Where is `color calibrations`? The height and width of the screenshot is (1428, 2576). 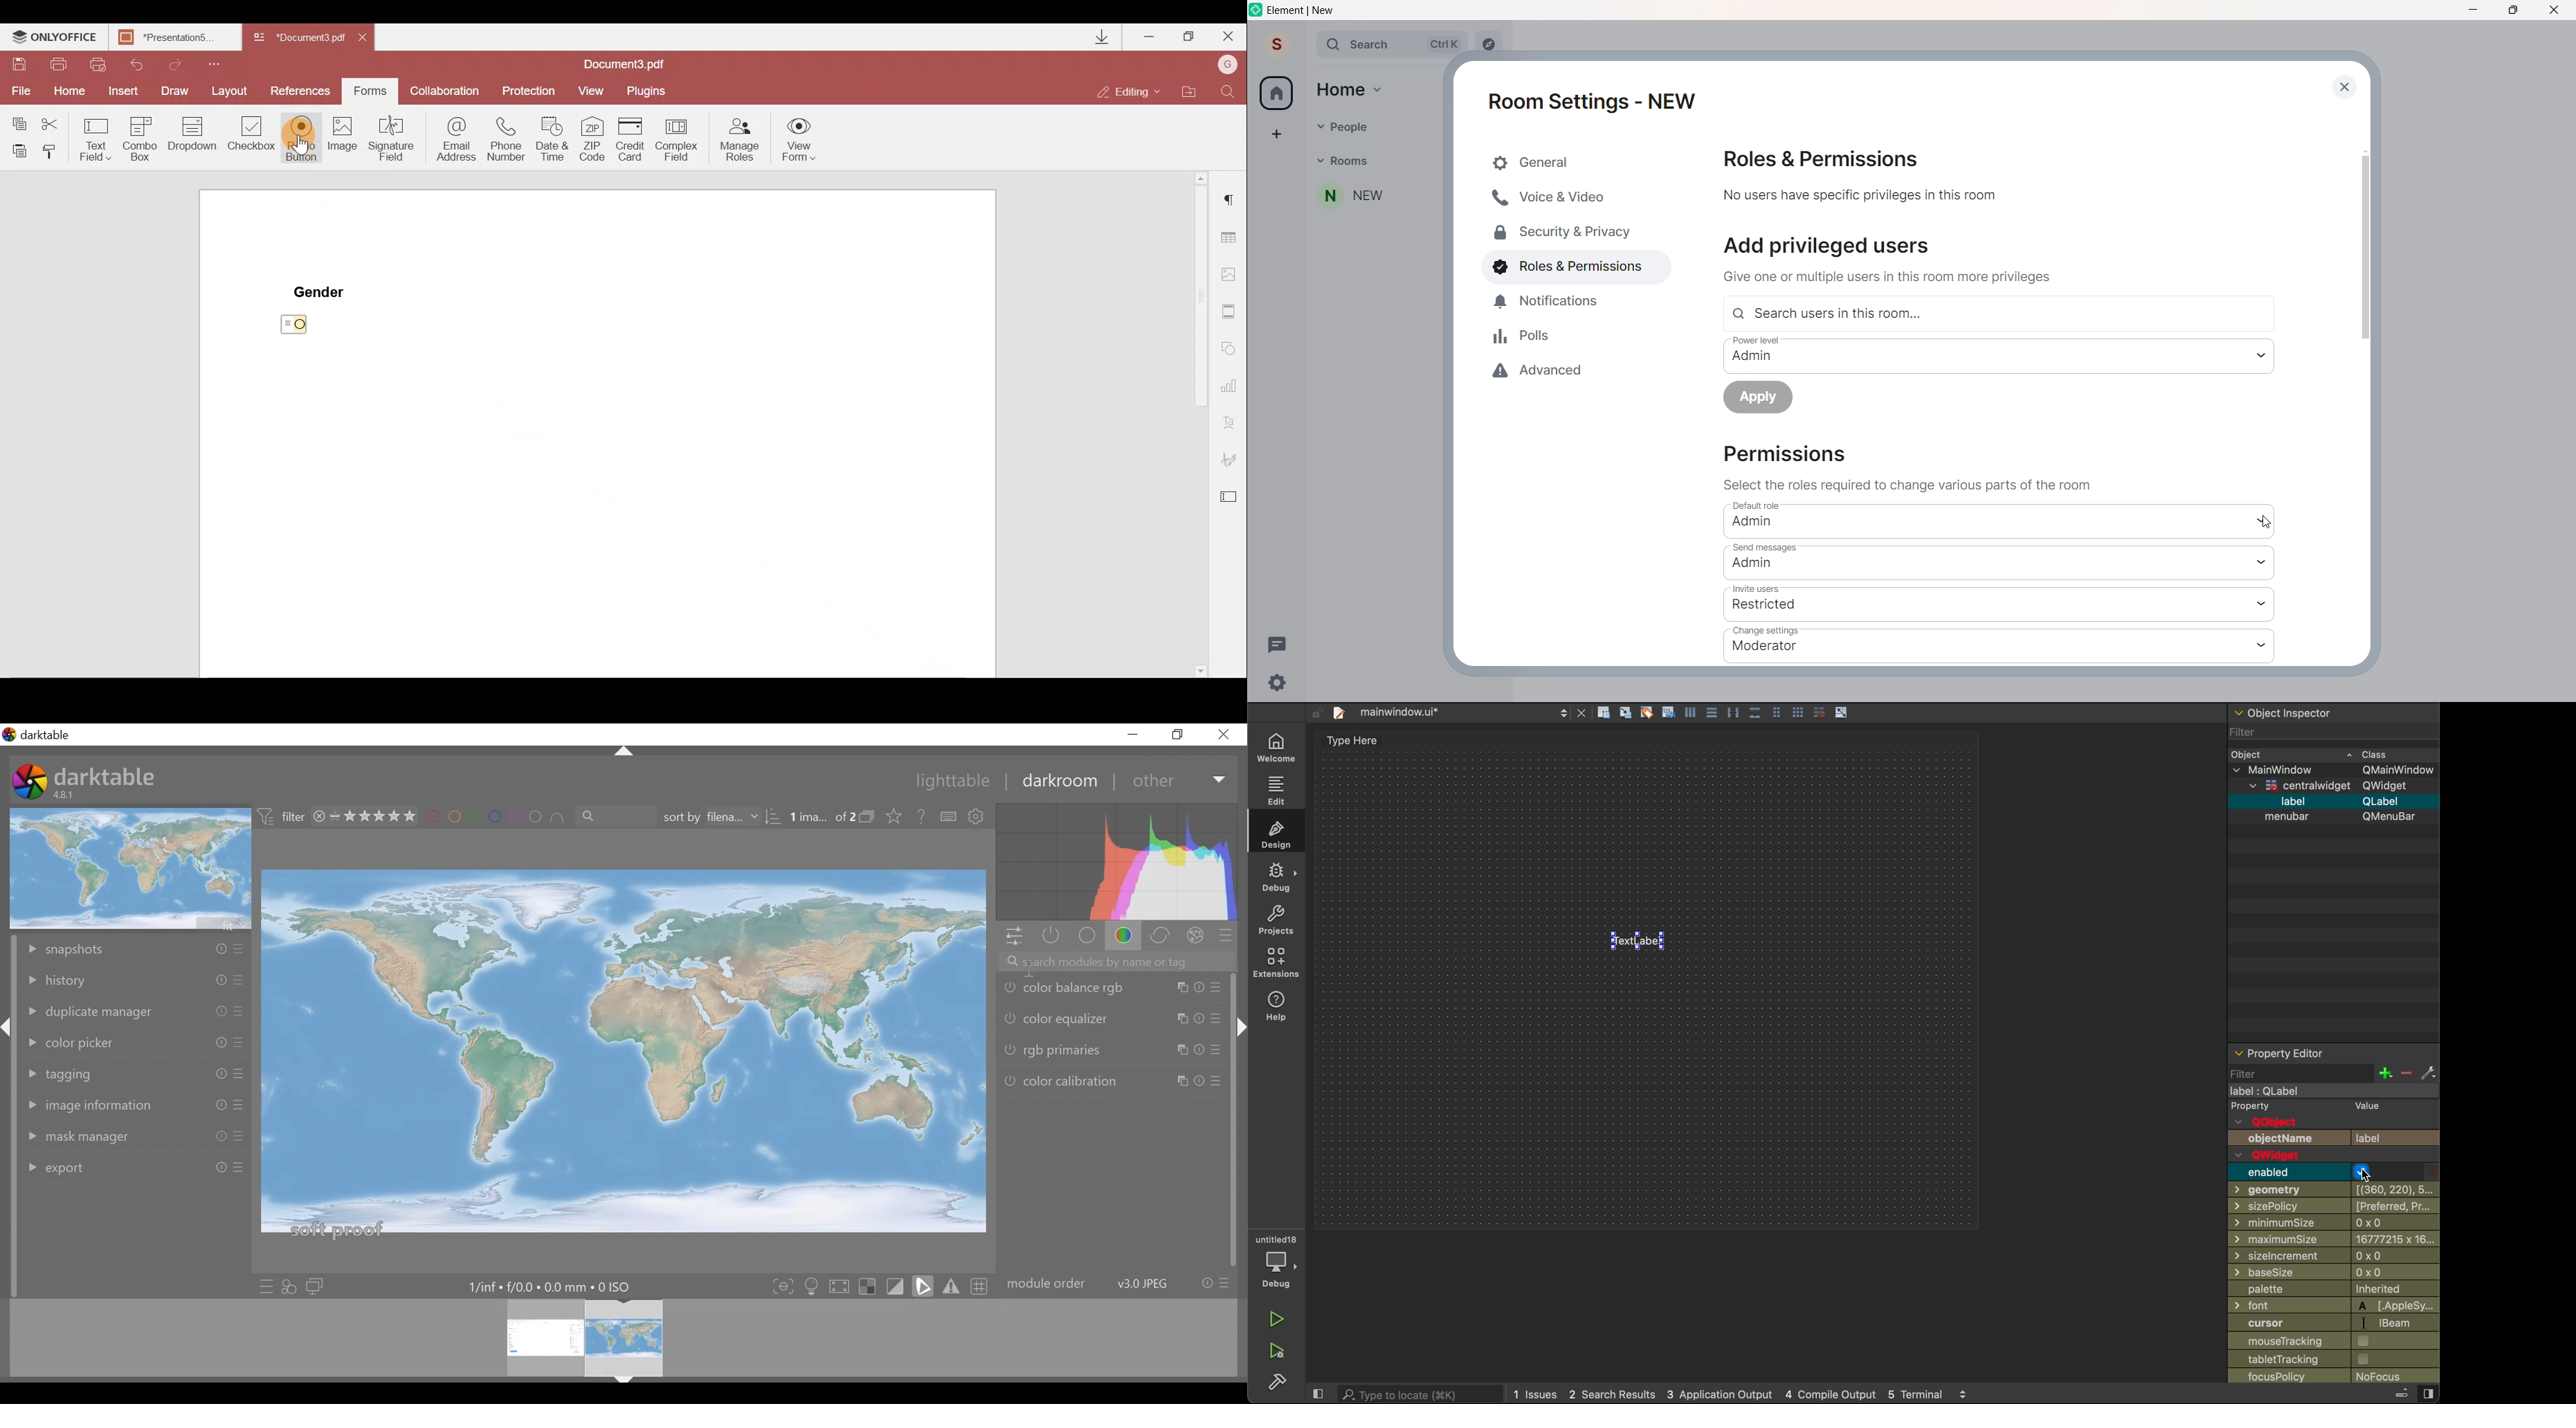
color calibrations is located at coordinates (1058, 1080).